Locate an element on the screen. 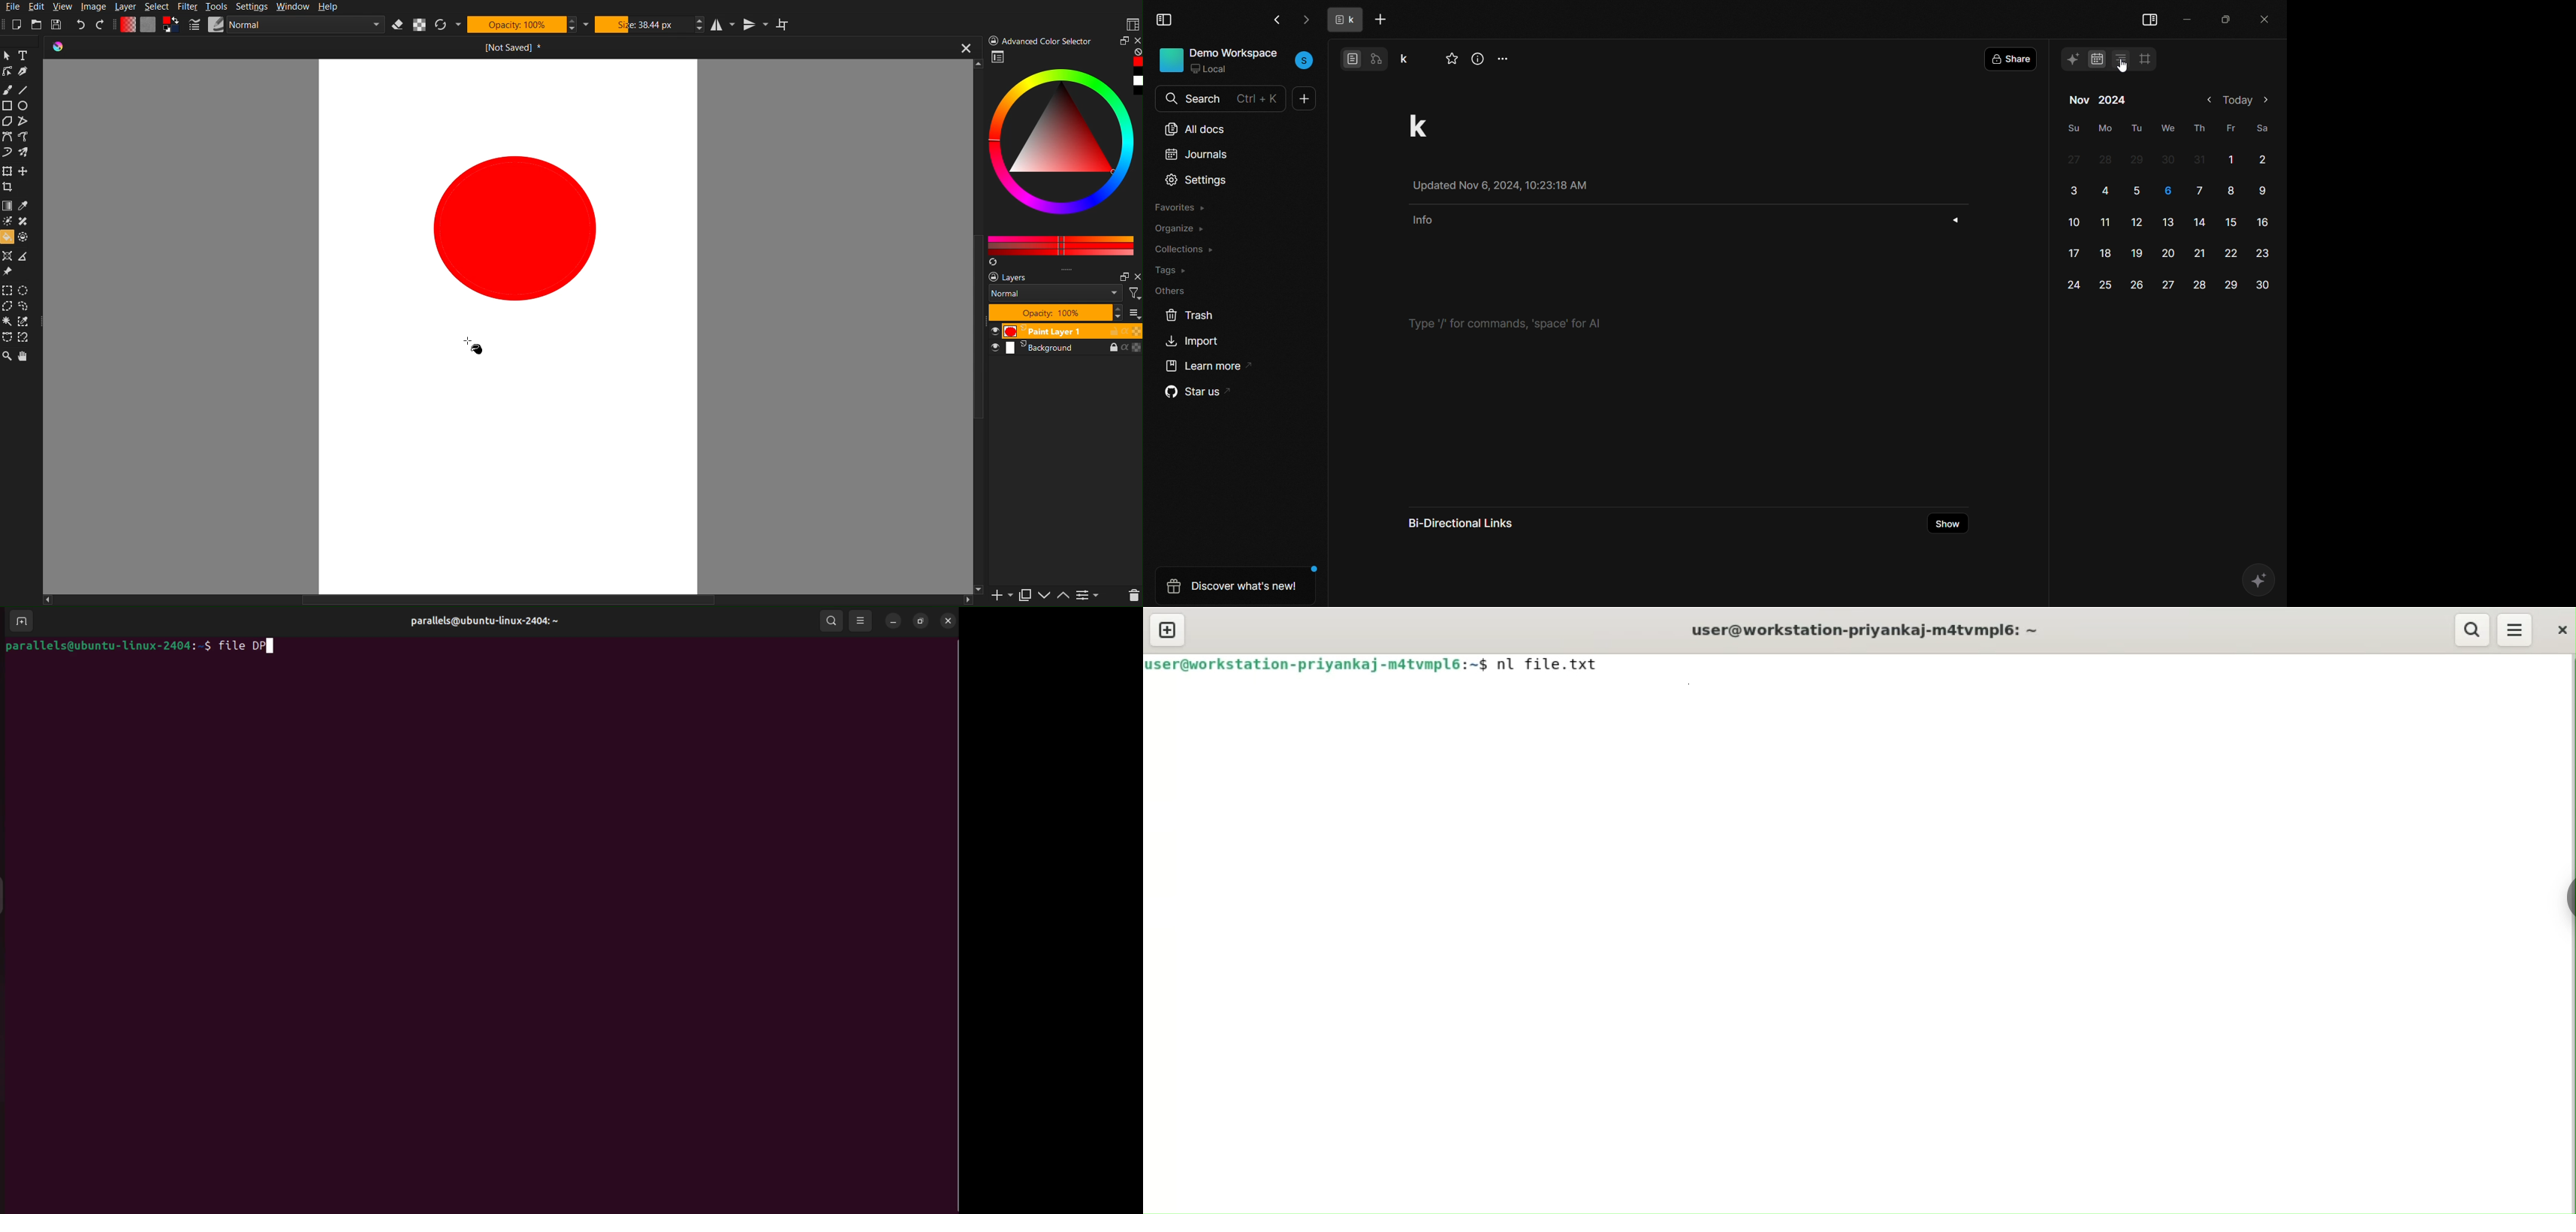 This screenshot has width=2576, height=1232. Settings is located at coordinates (252, 7).